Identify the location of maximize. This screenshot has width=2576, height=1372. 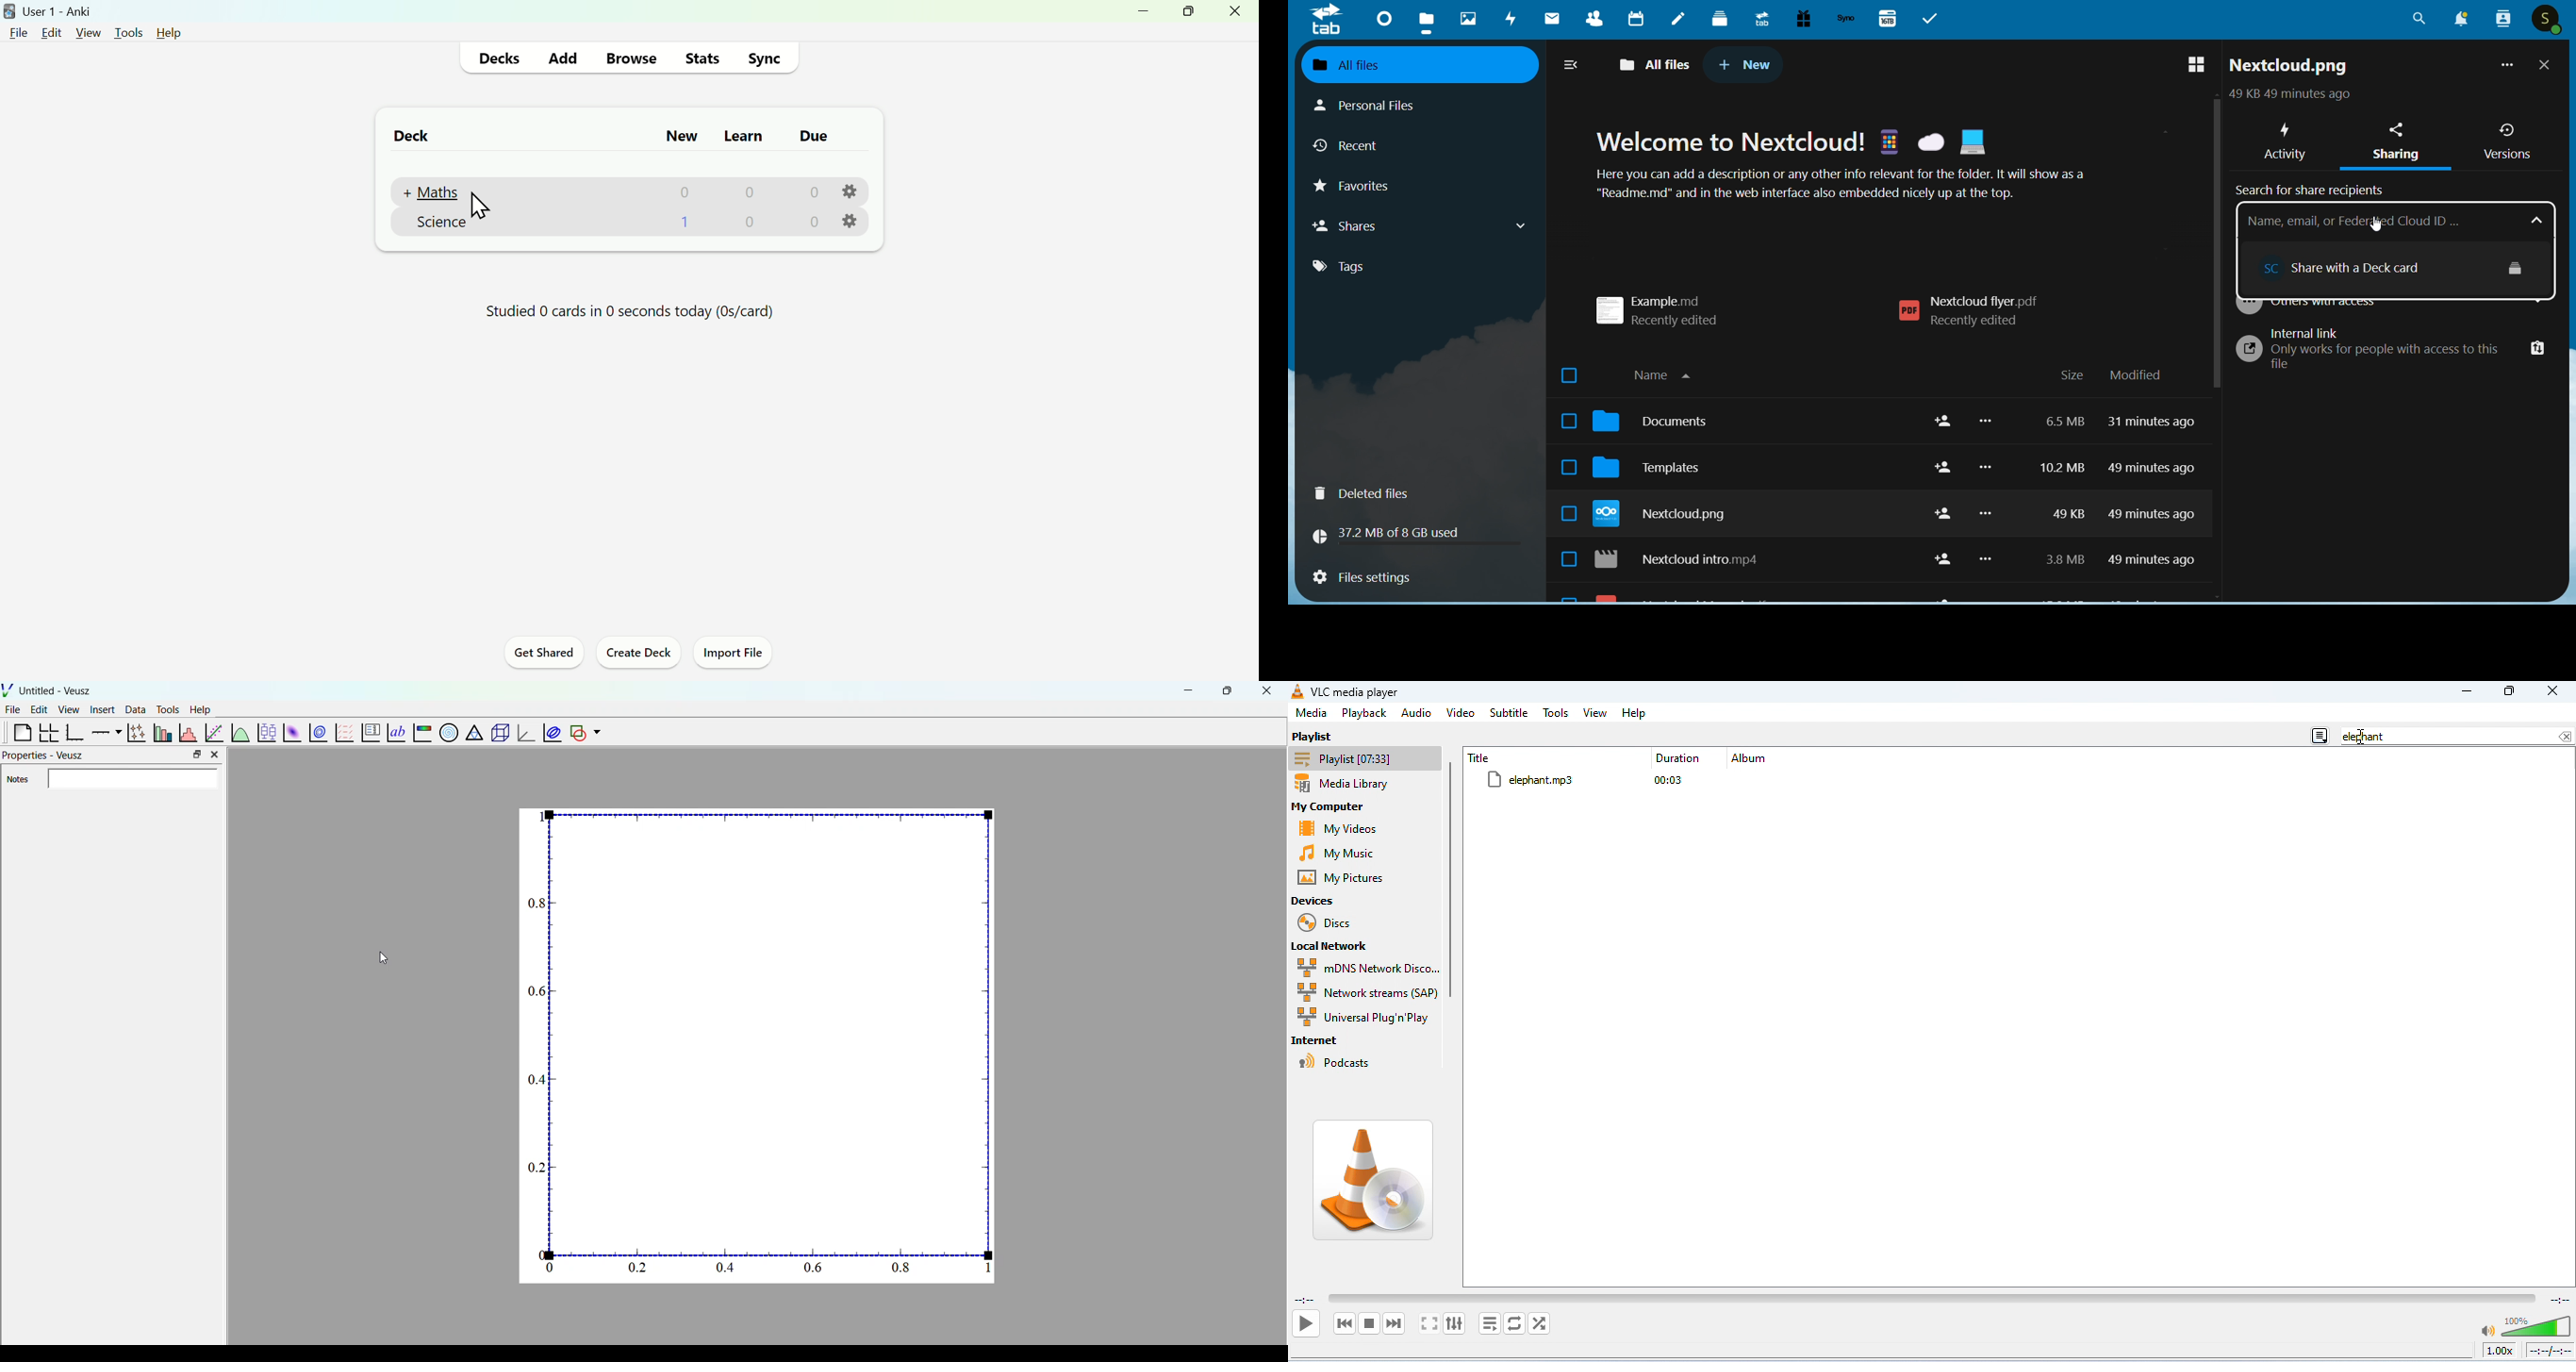
(1187, 12).